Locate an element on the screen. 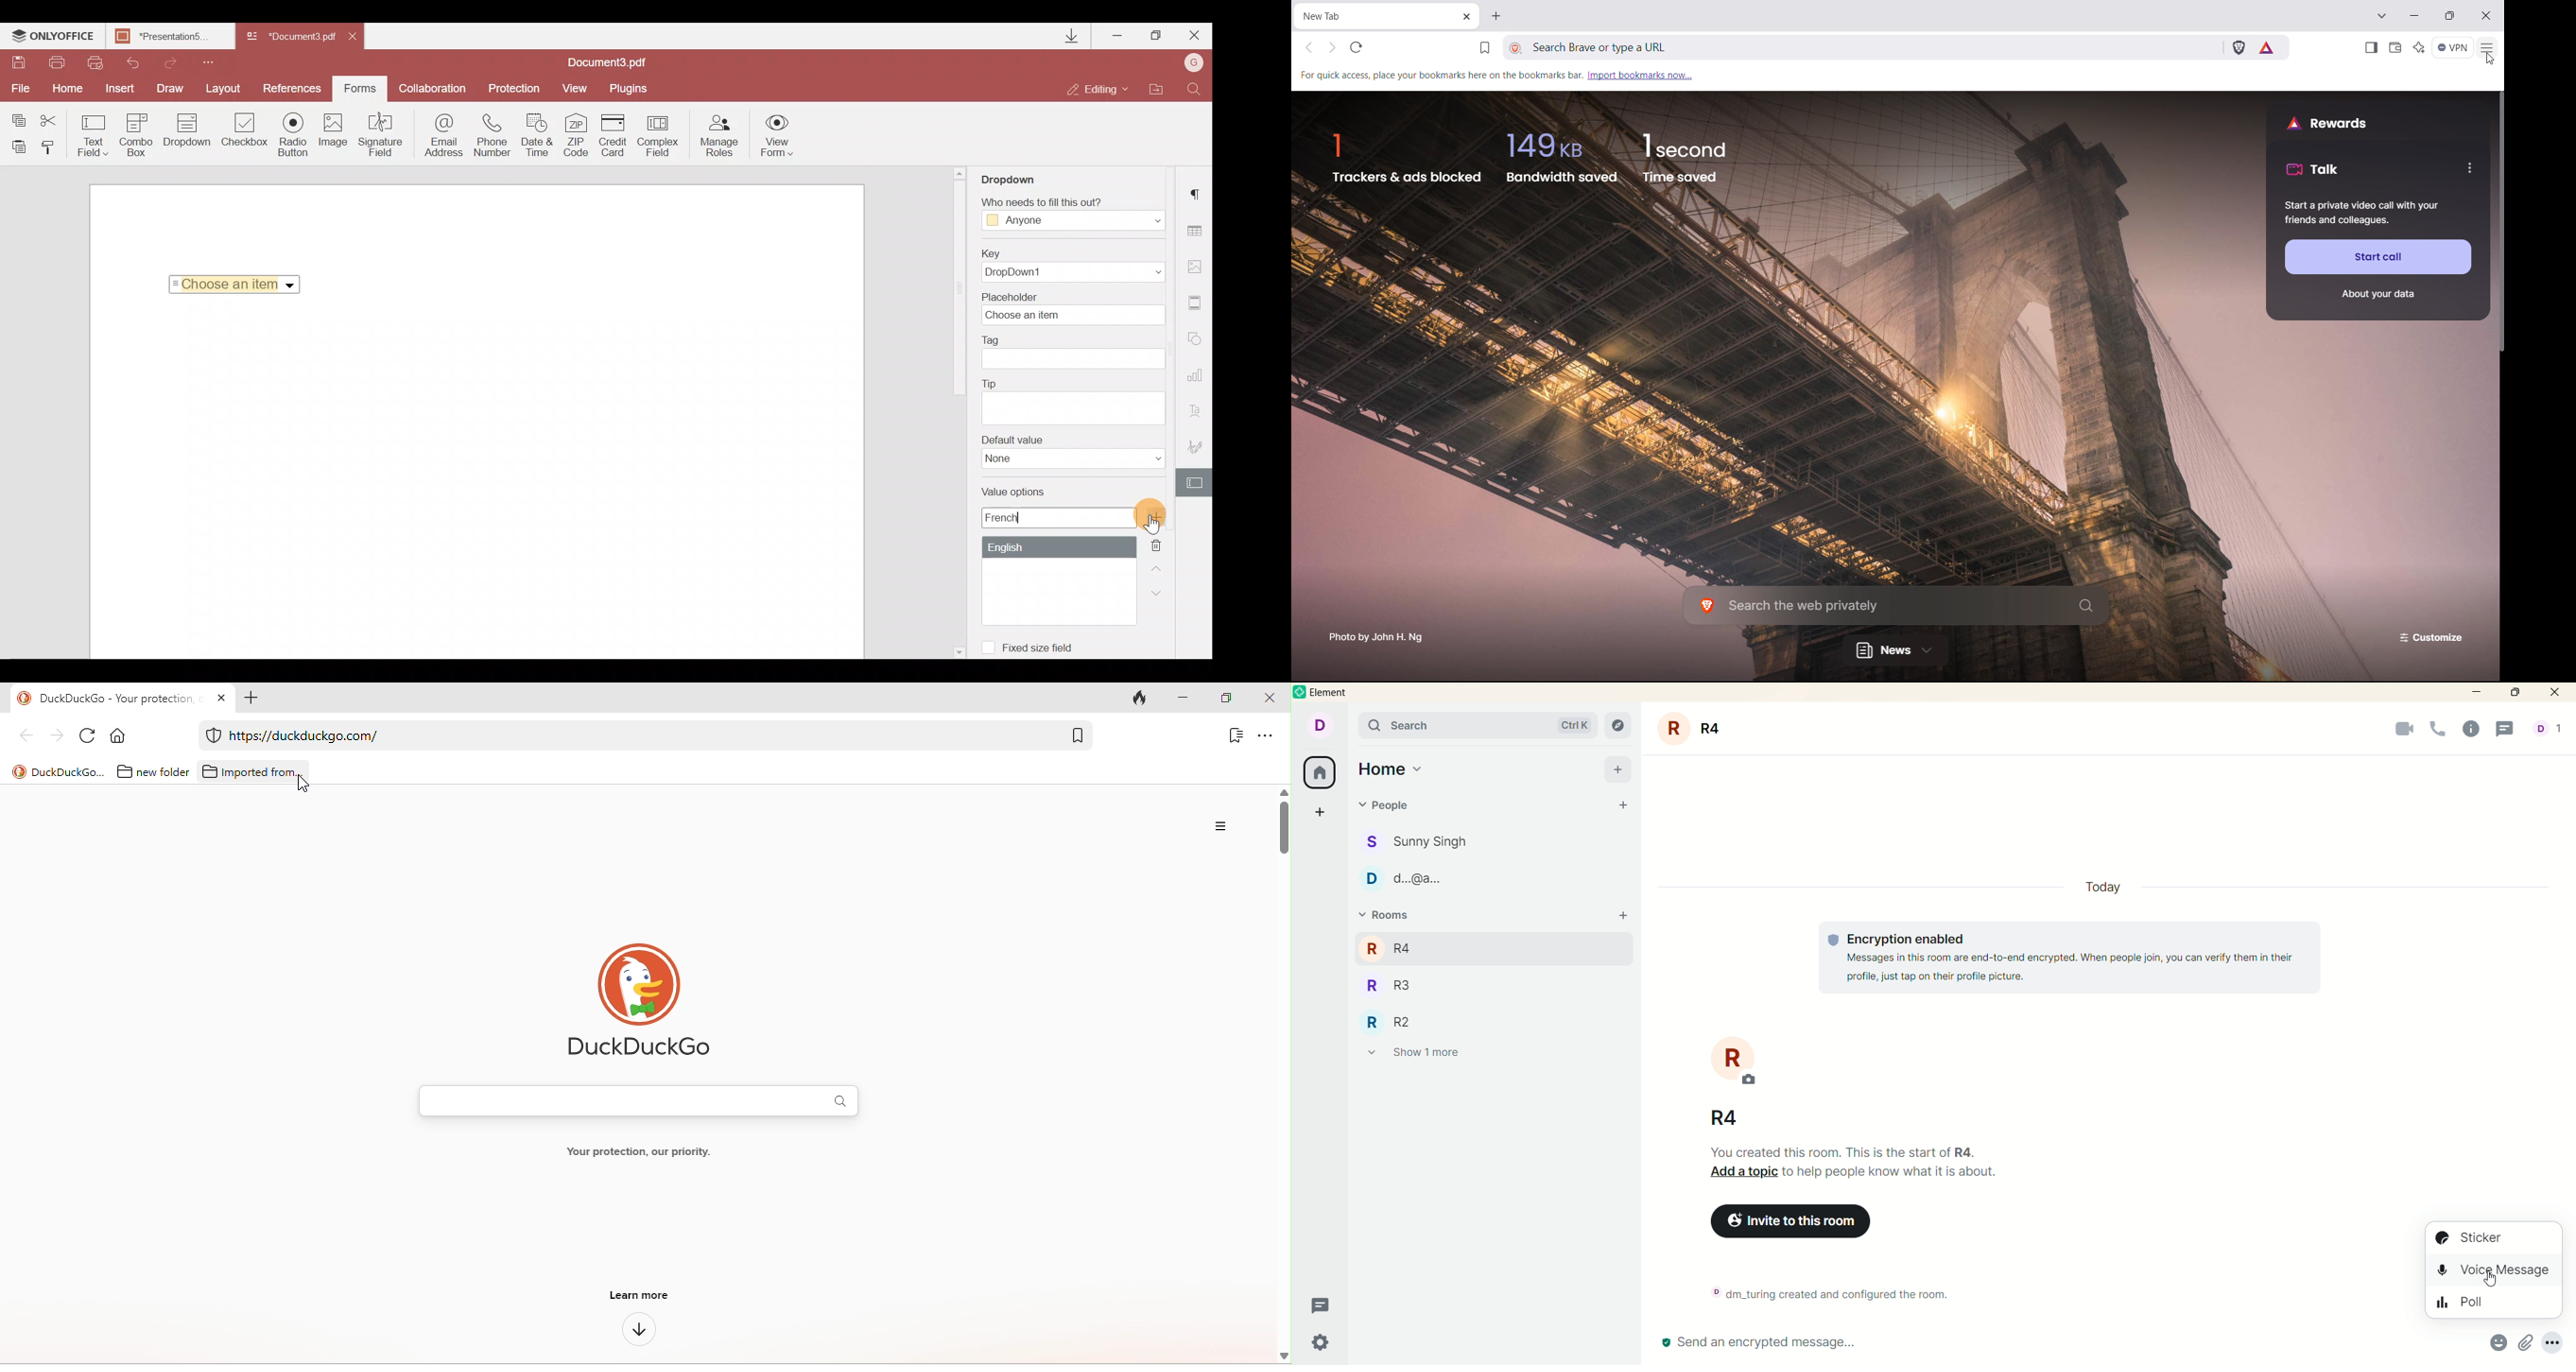 This screenshot has height=1372, width=2576. people is located at coordinates (1428, 882).